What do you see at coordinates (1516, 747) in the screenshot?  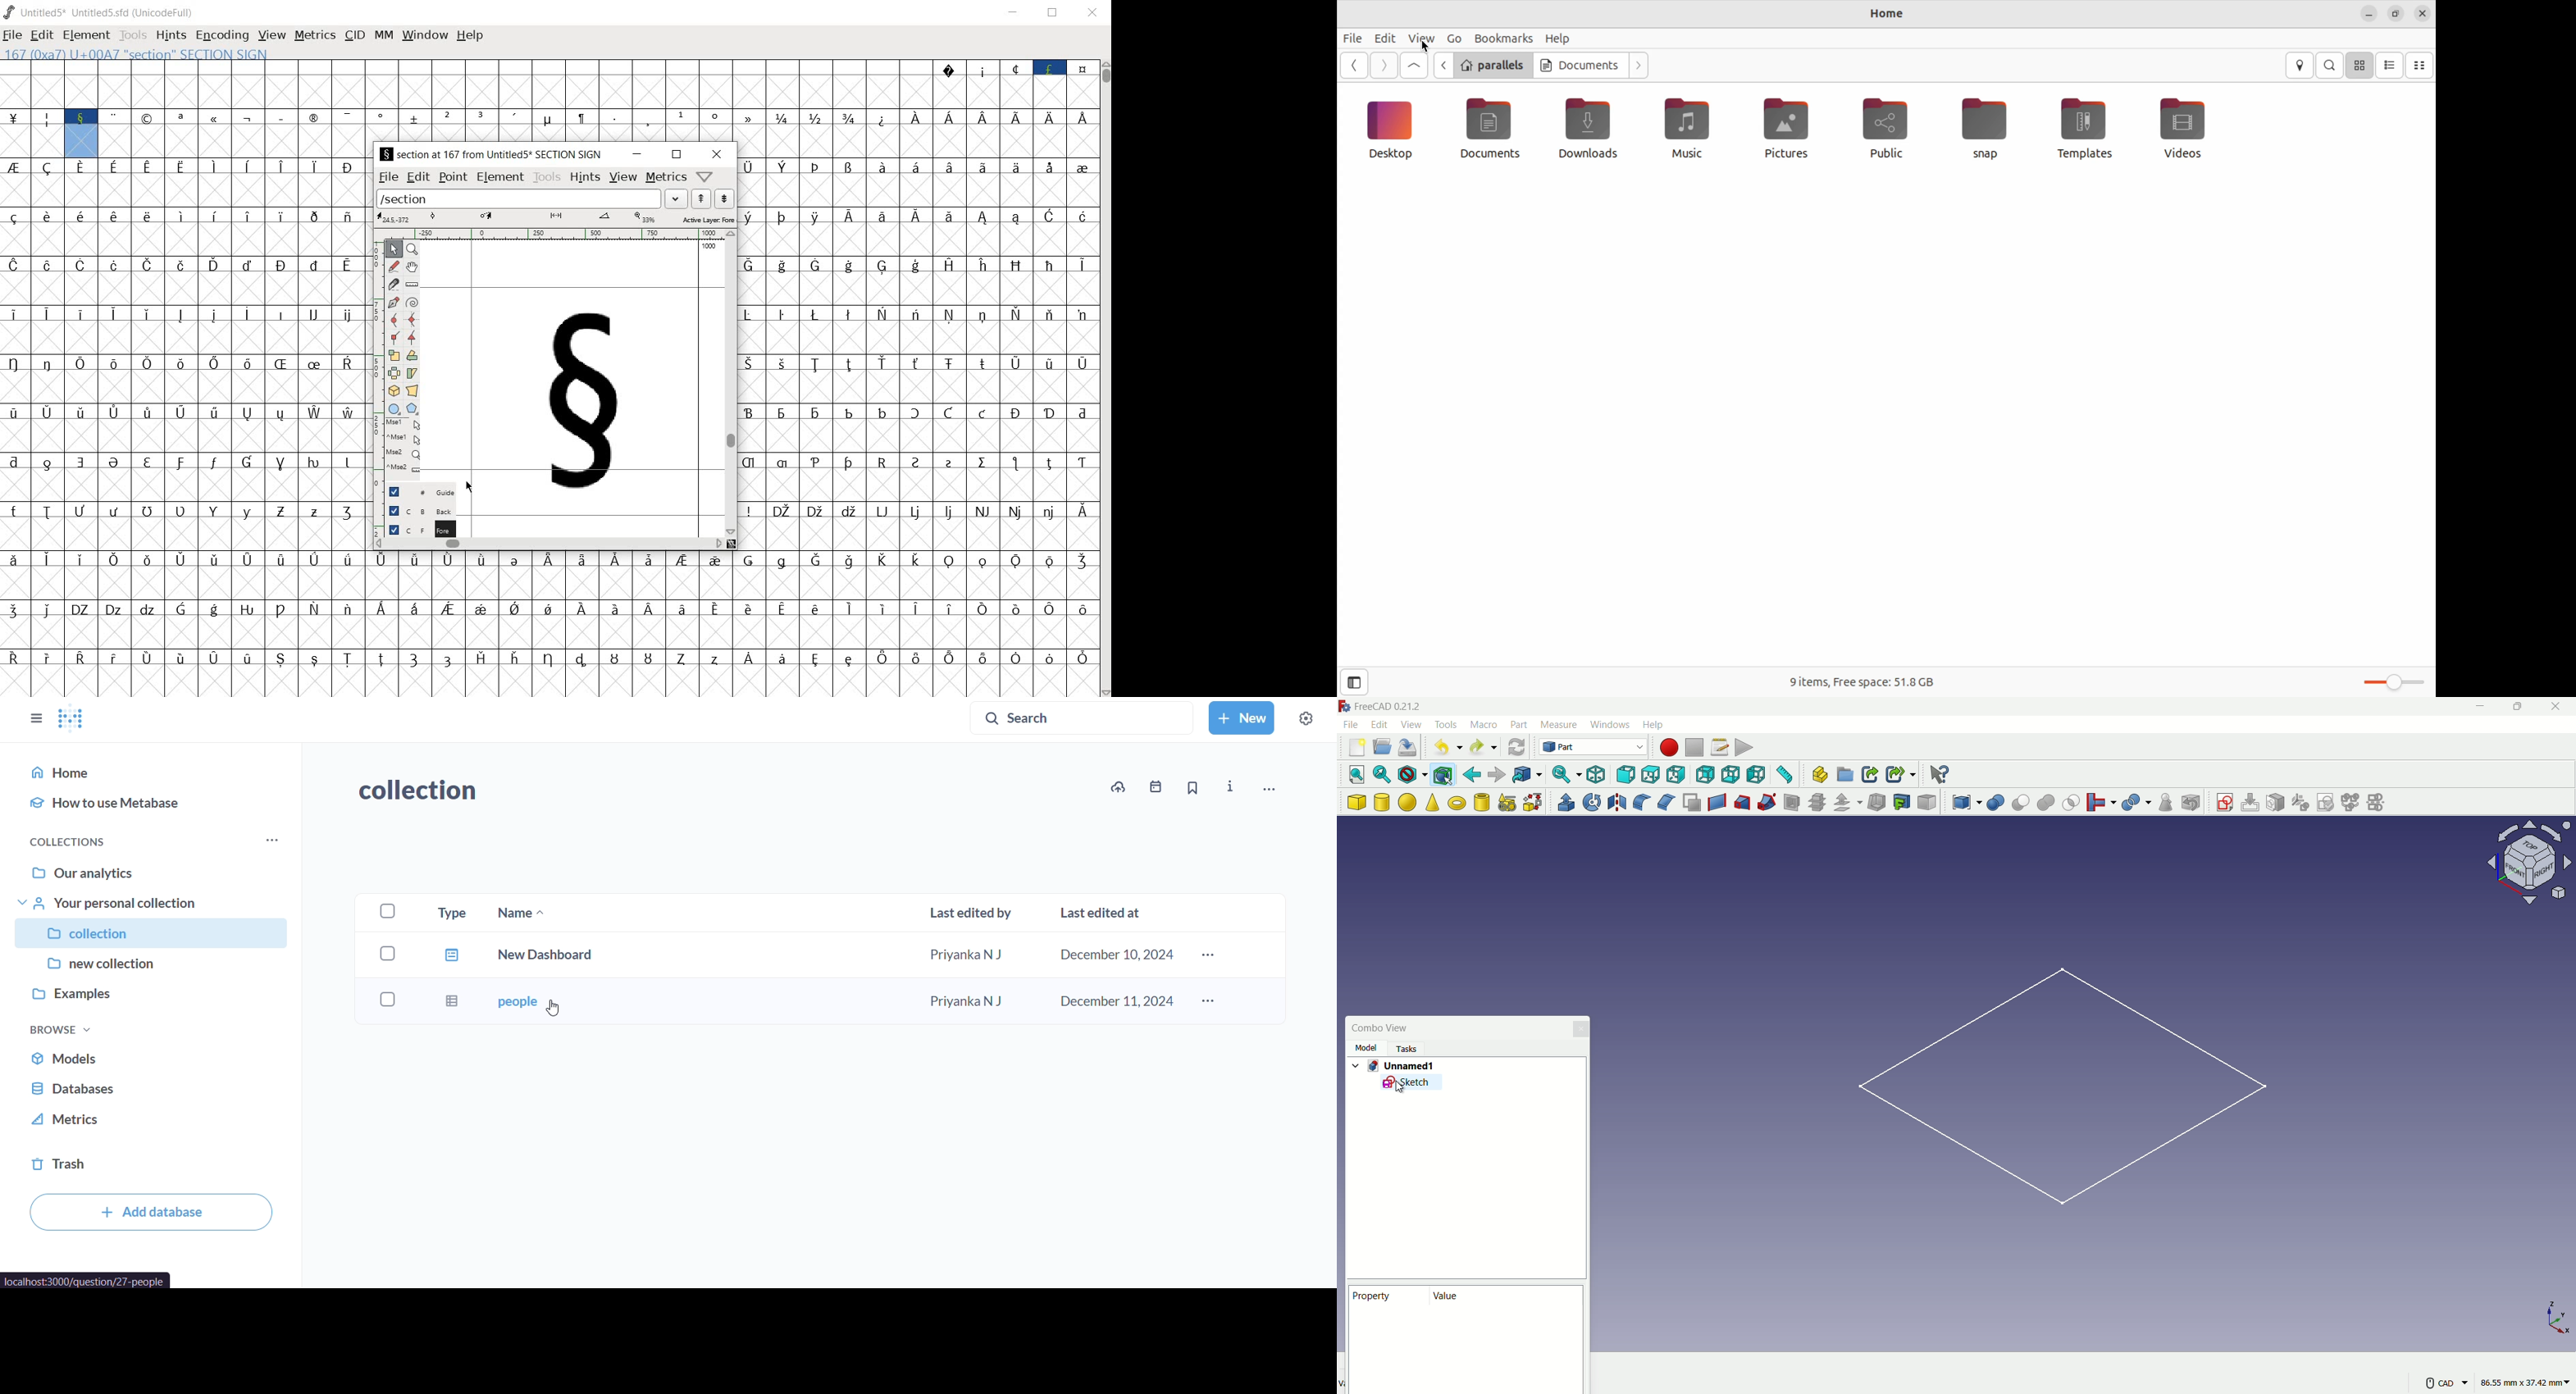 I see `refresh` at bounding box center [1516, 747].